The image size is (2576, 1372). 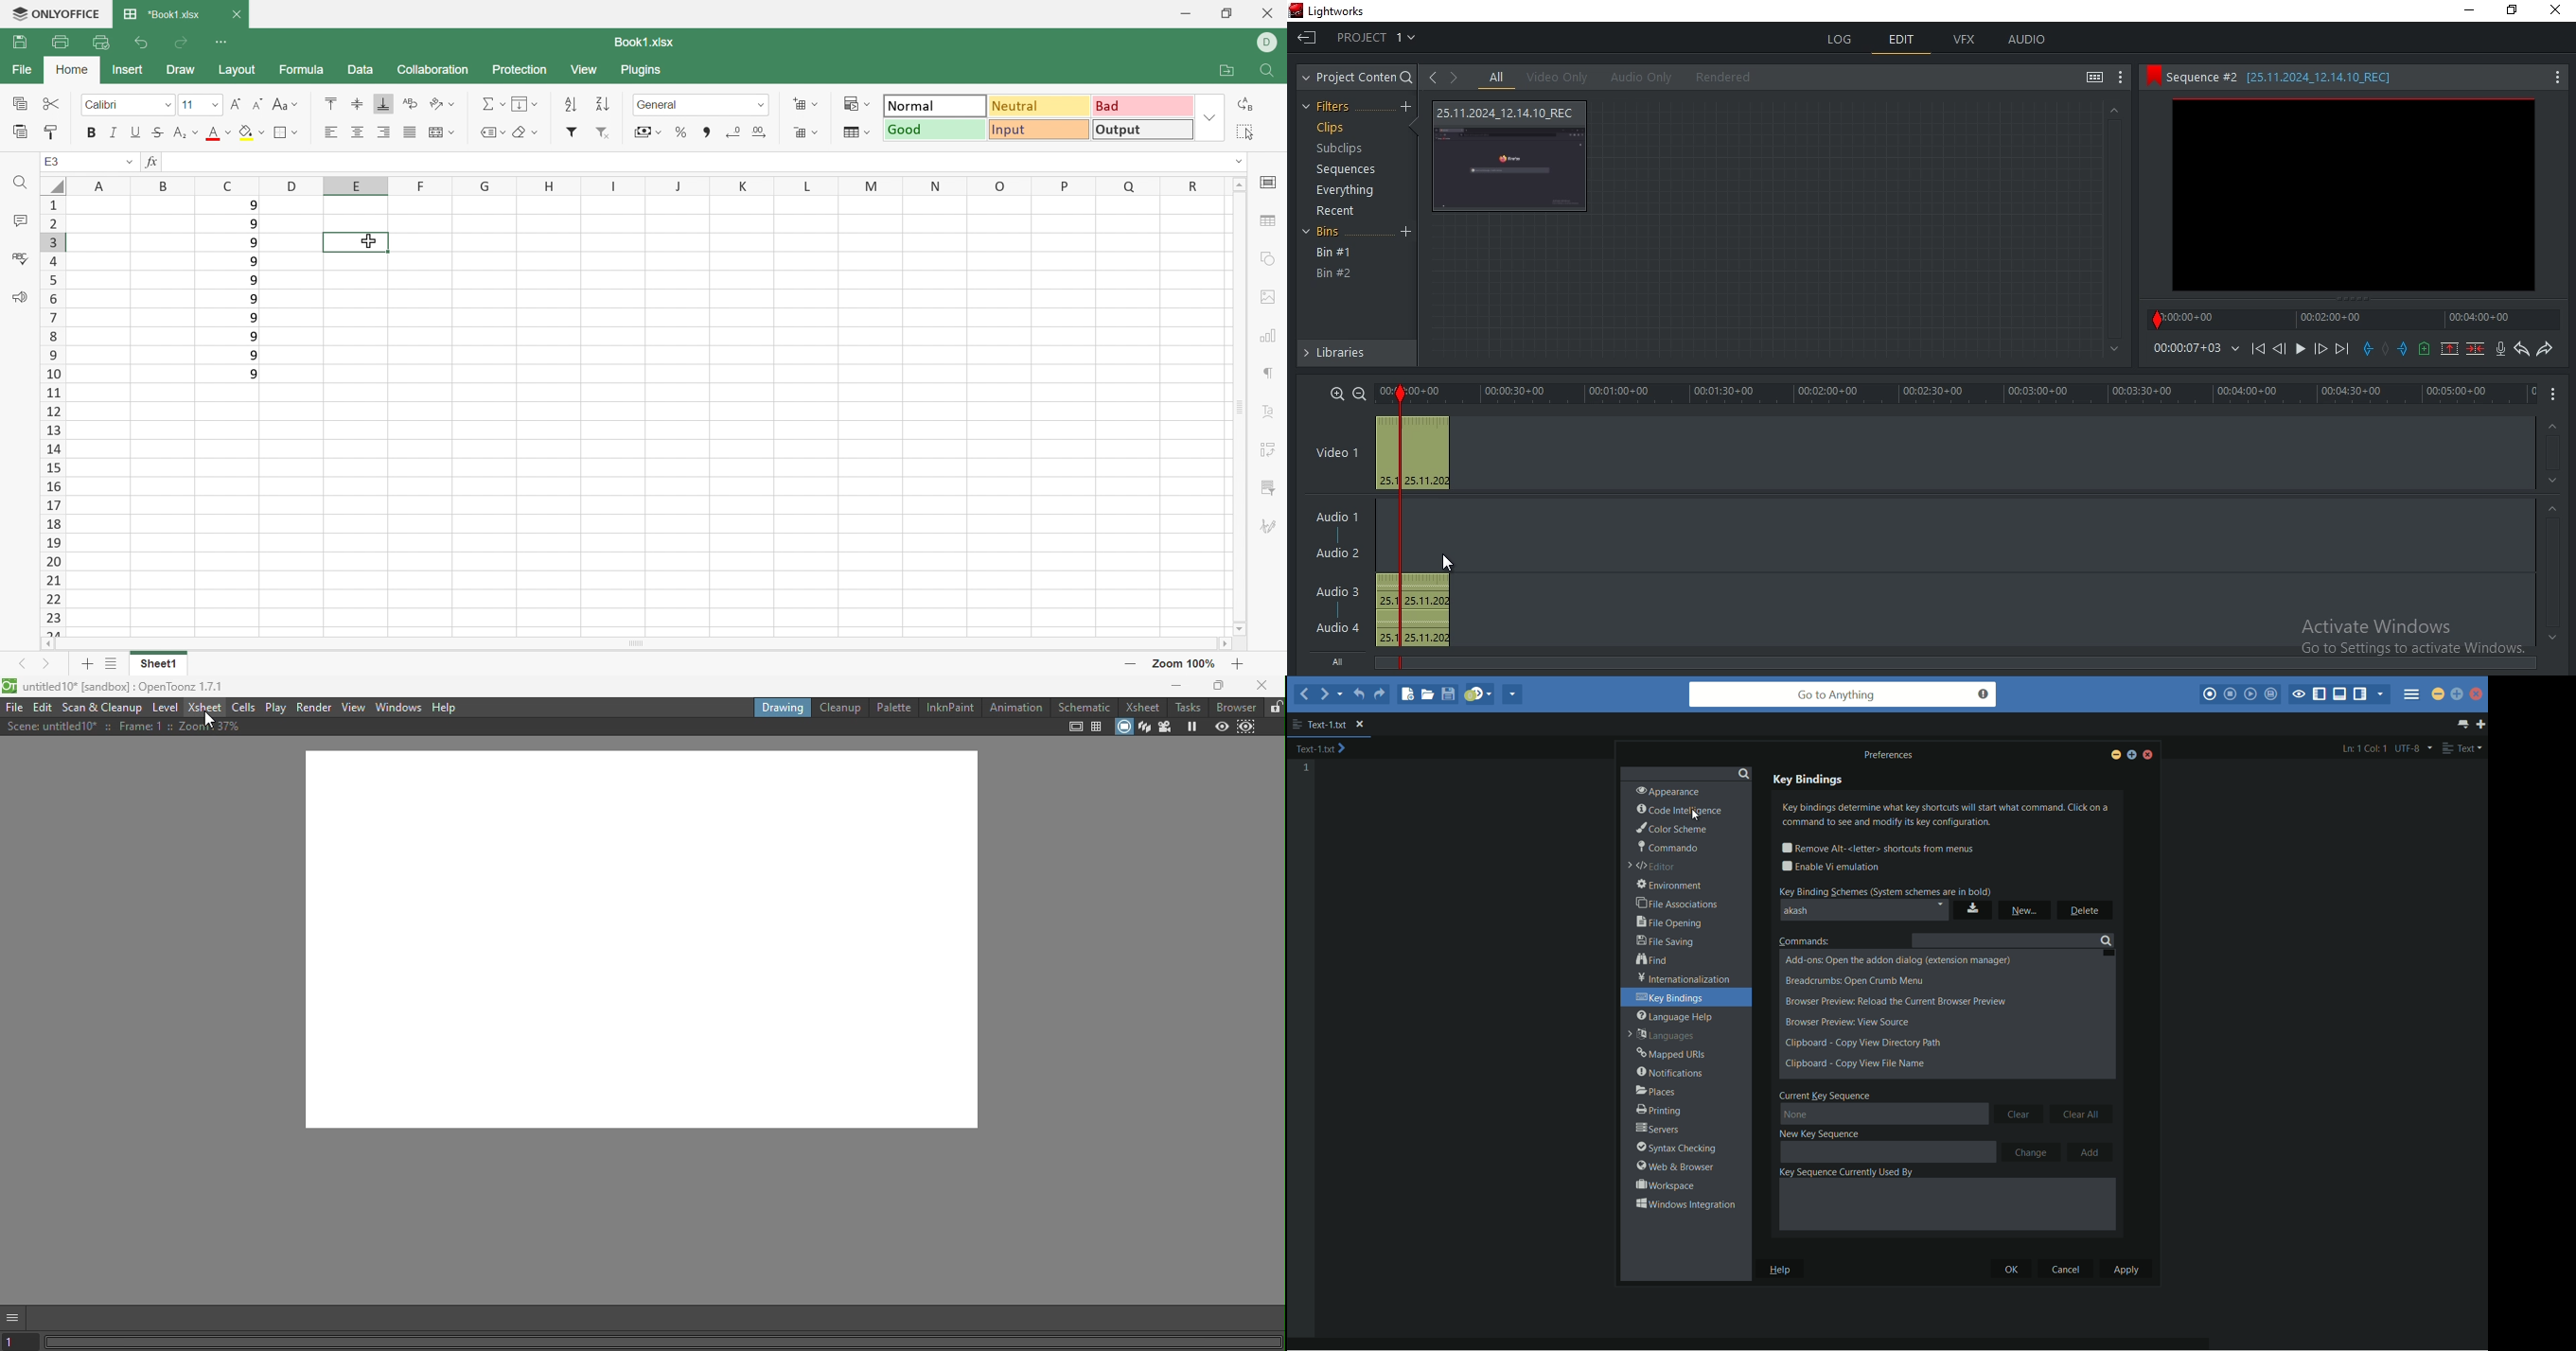 I want to click on places, so click(x=1656, y=1091).